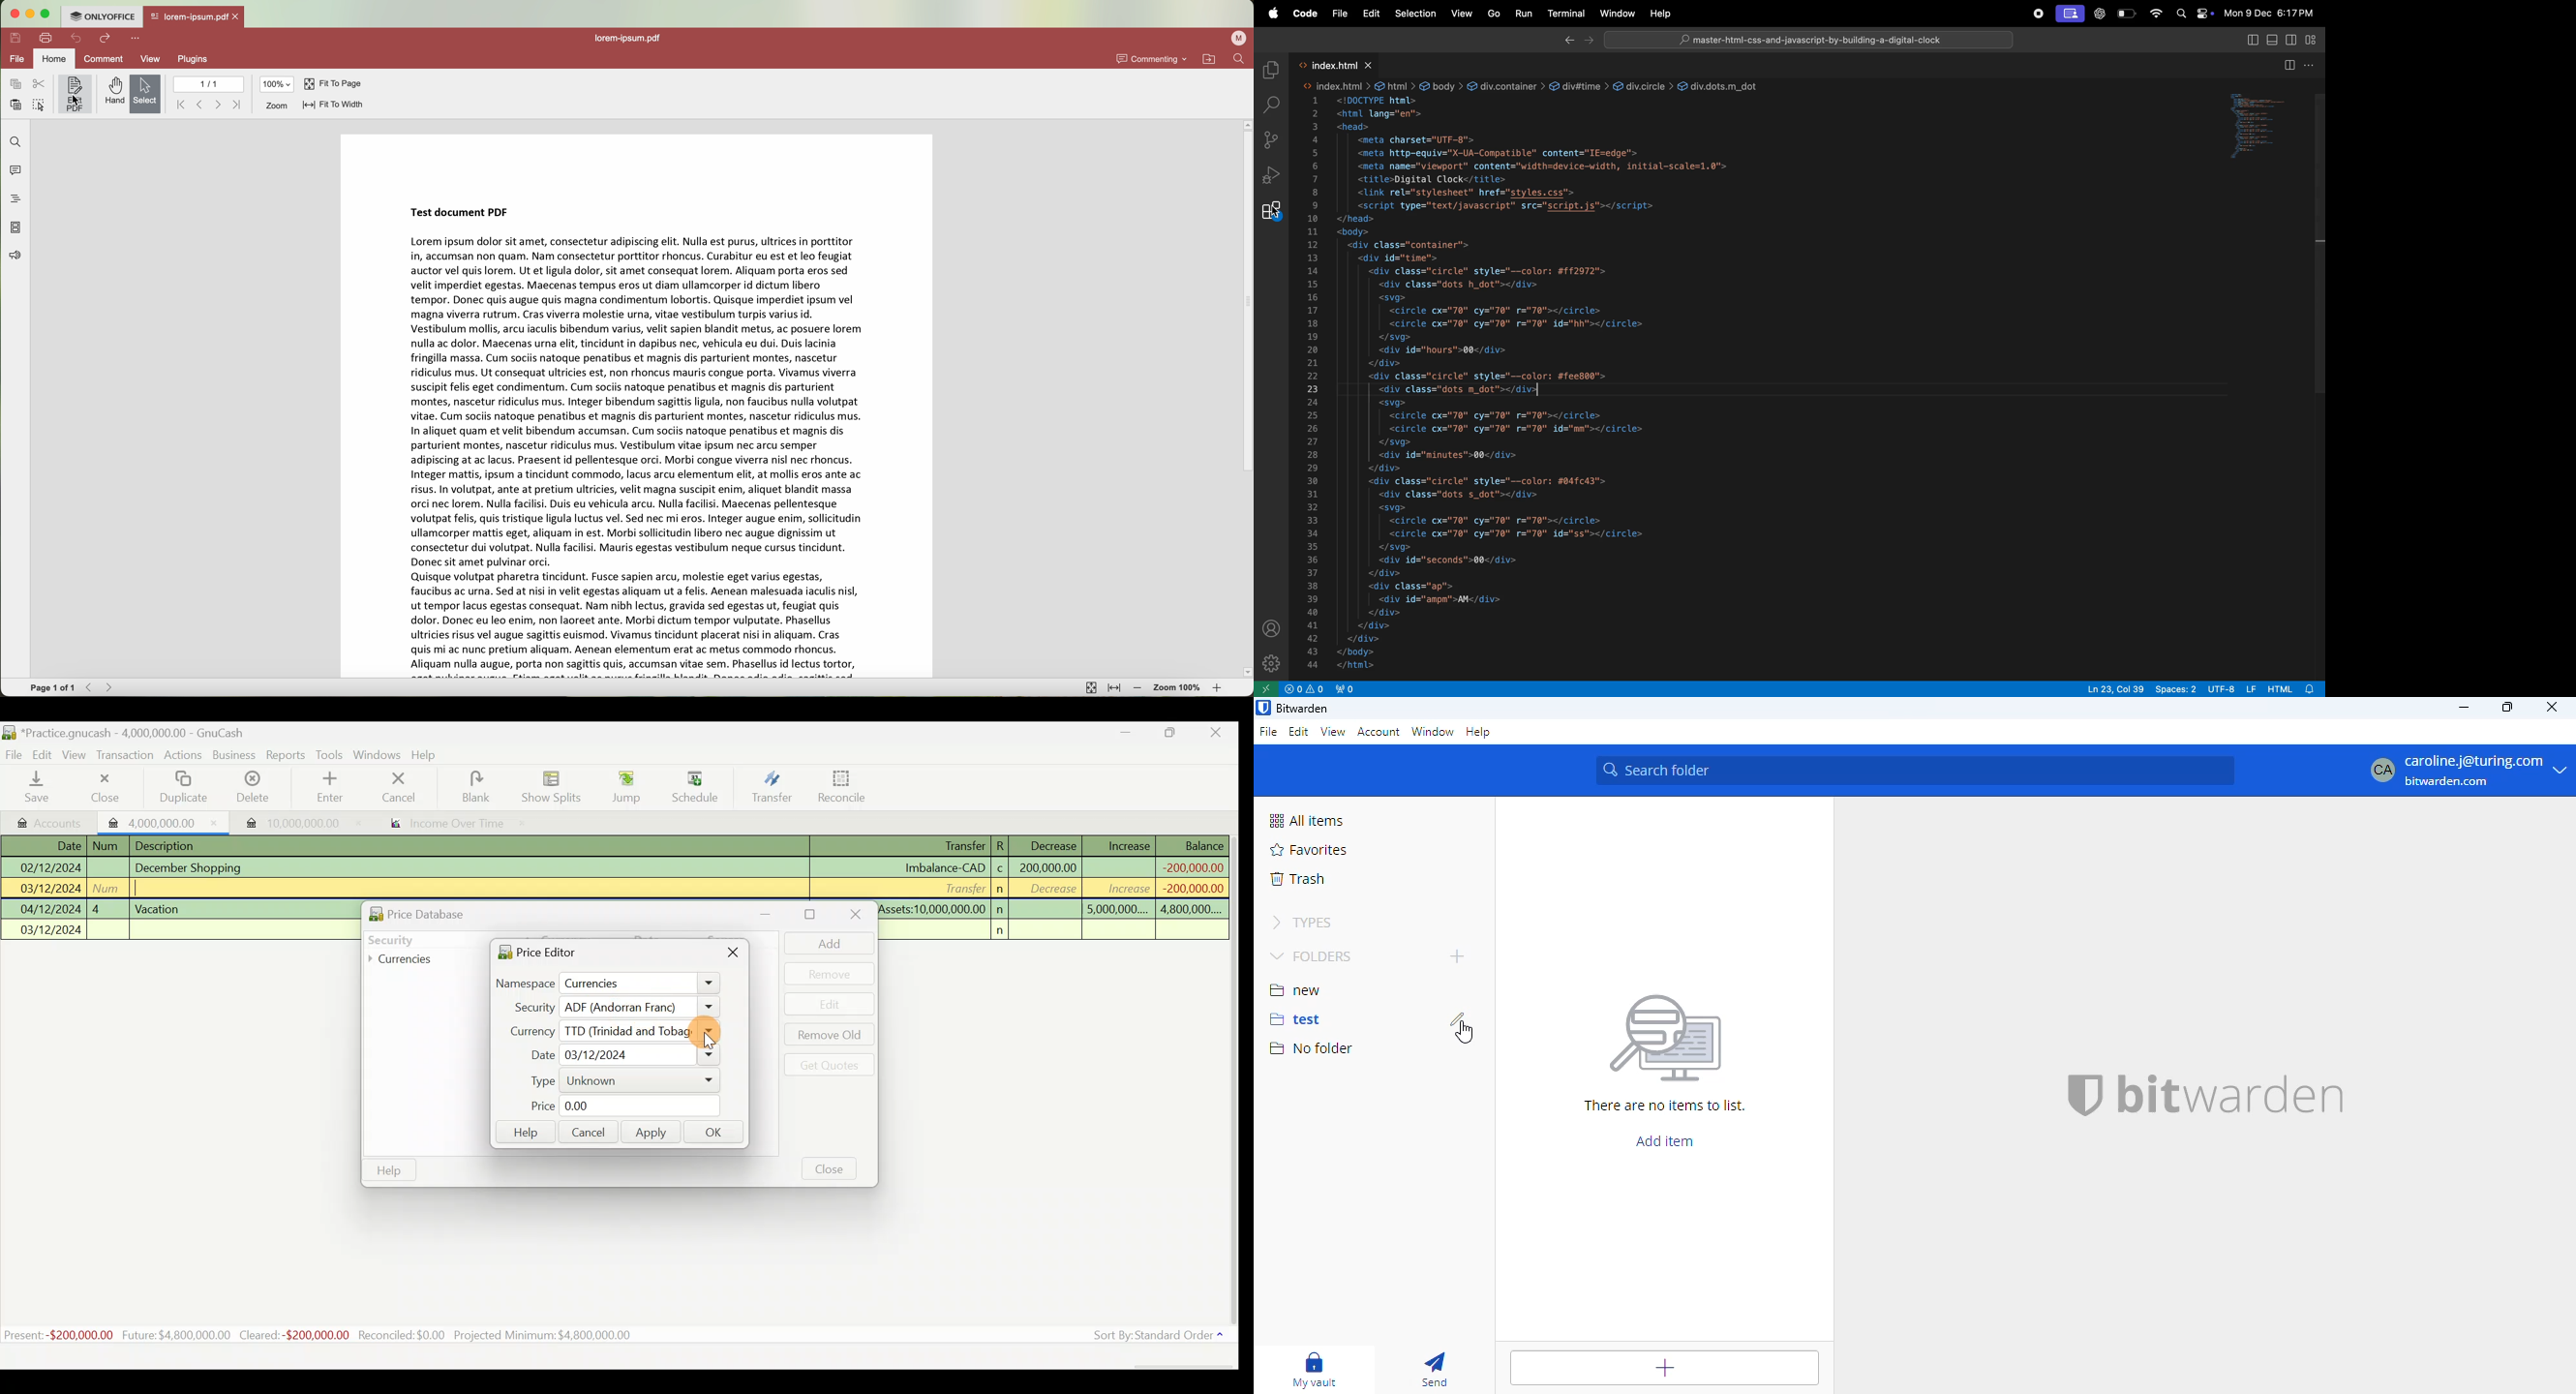 Image resolution: width=2576 pixels, height=1400 pixels. Describe the element at coordinates (75, 94) in the screenshot. I see `edit PDF` at that location.